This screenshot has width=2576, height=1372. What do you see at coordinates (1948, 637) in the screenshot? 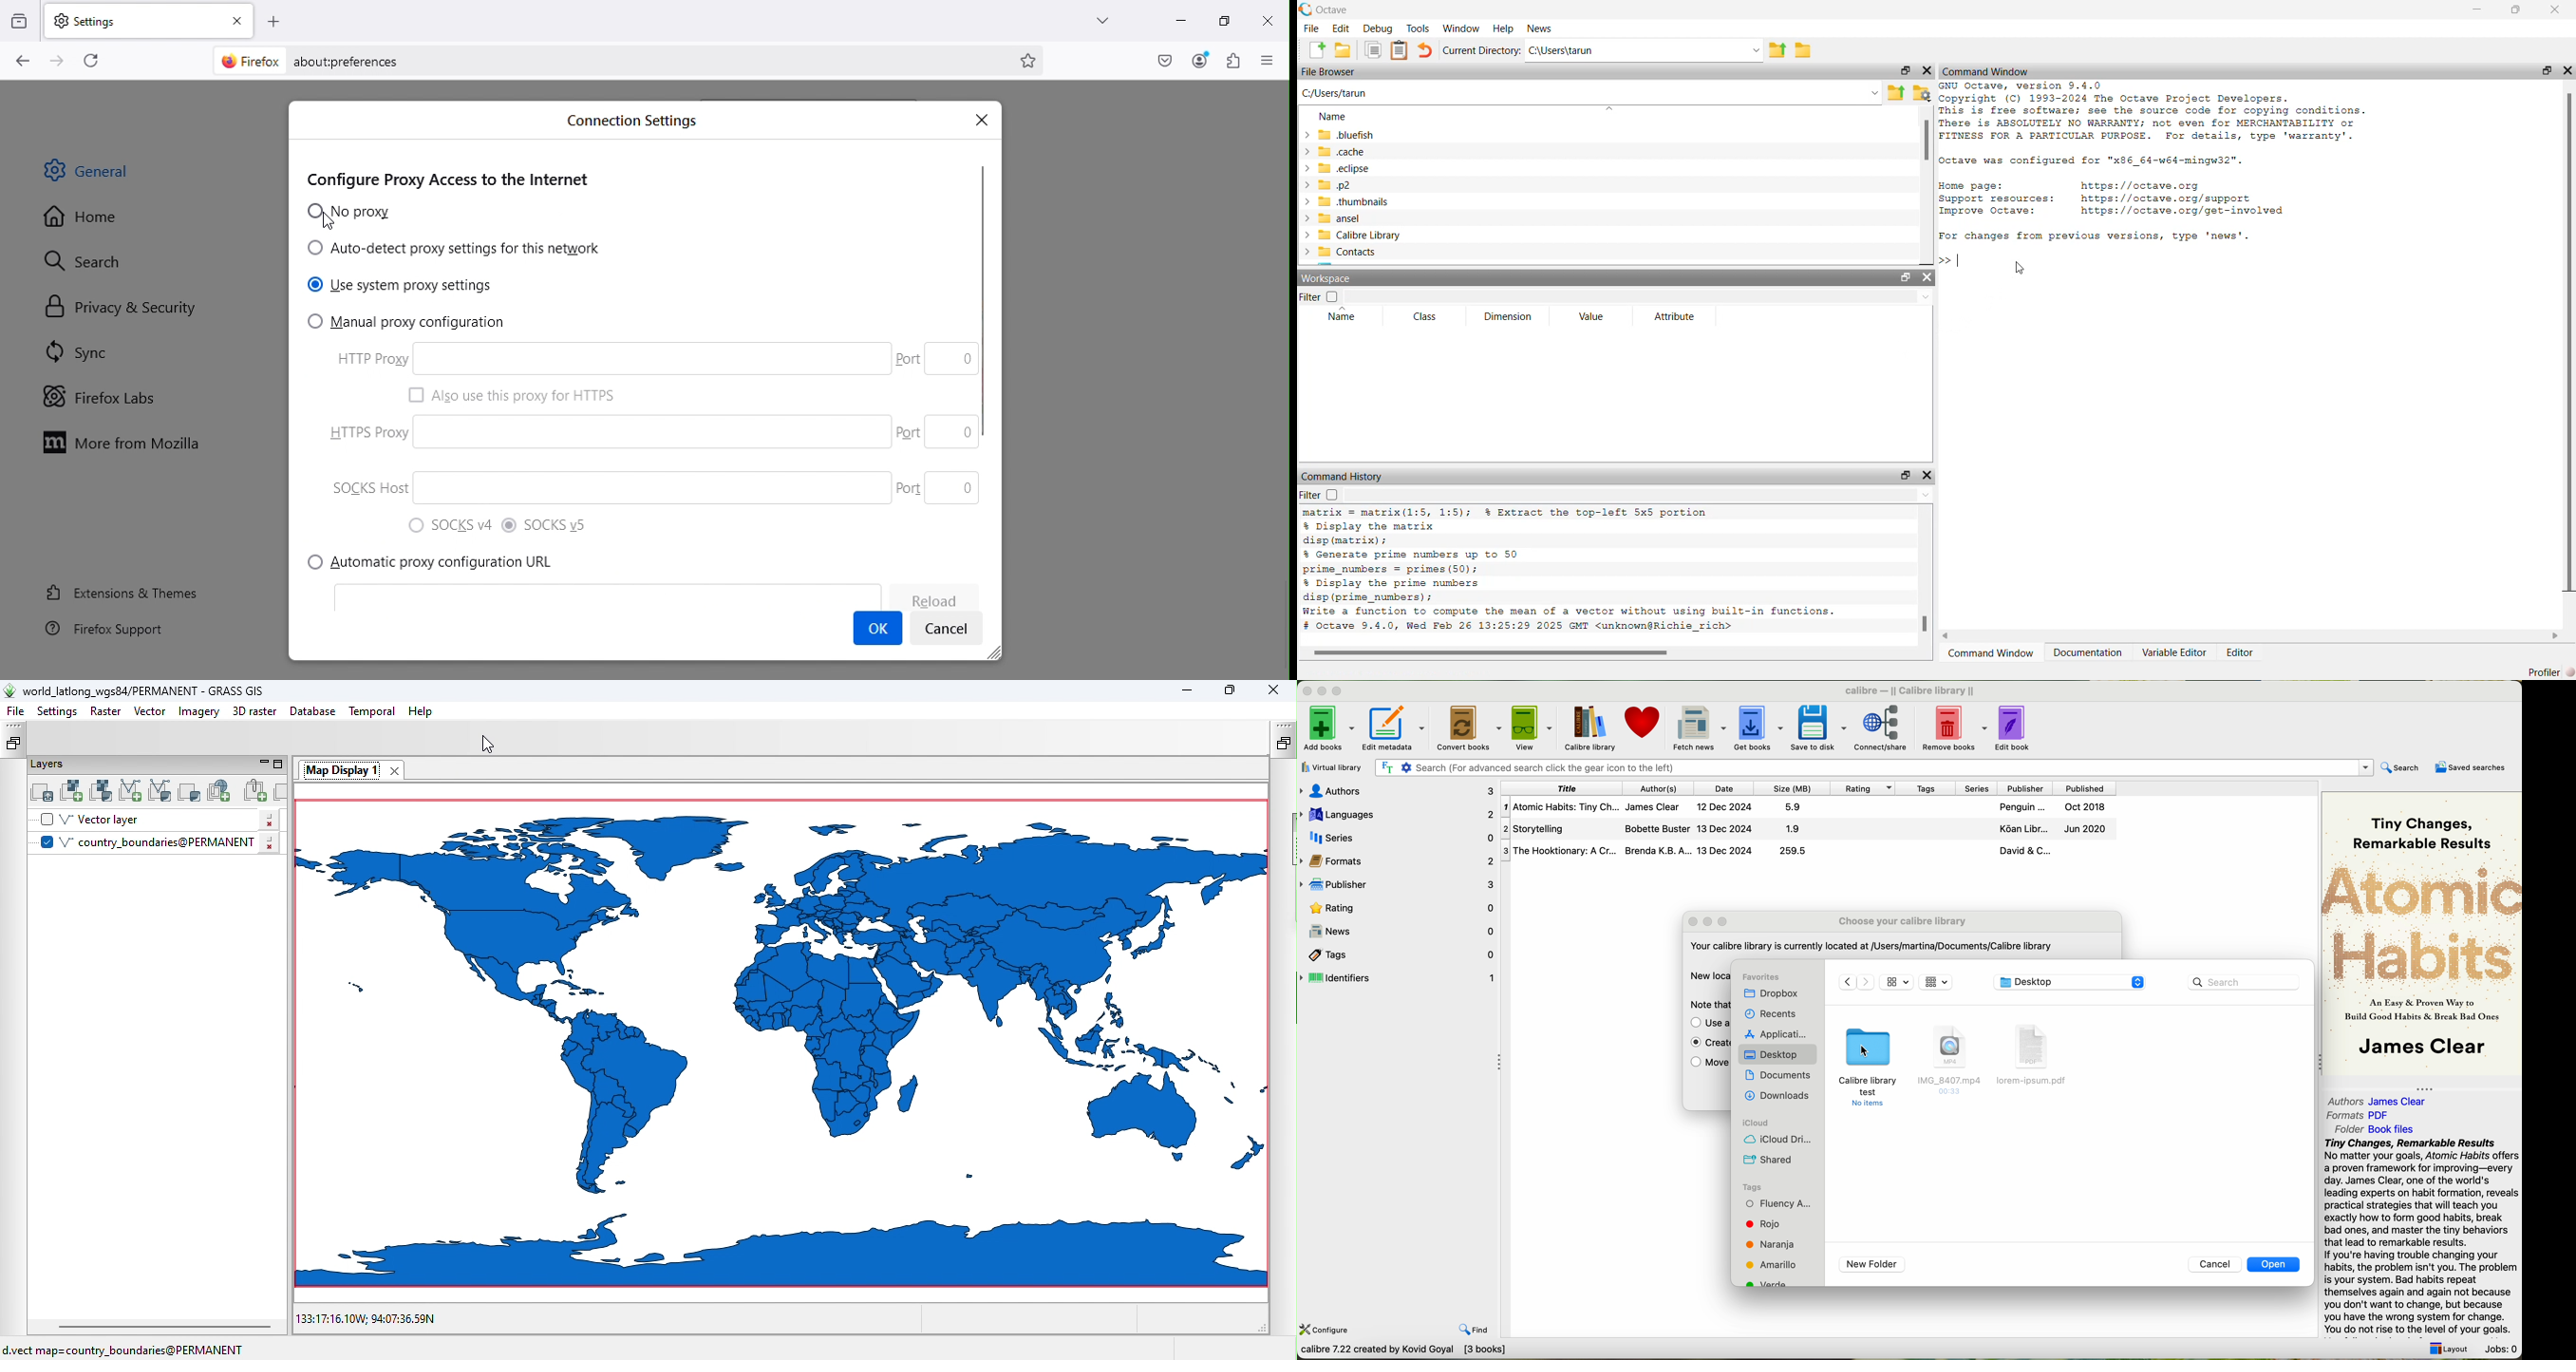
I see `scroll left` at bounding box center [1948, 637].